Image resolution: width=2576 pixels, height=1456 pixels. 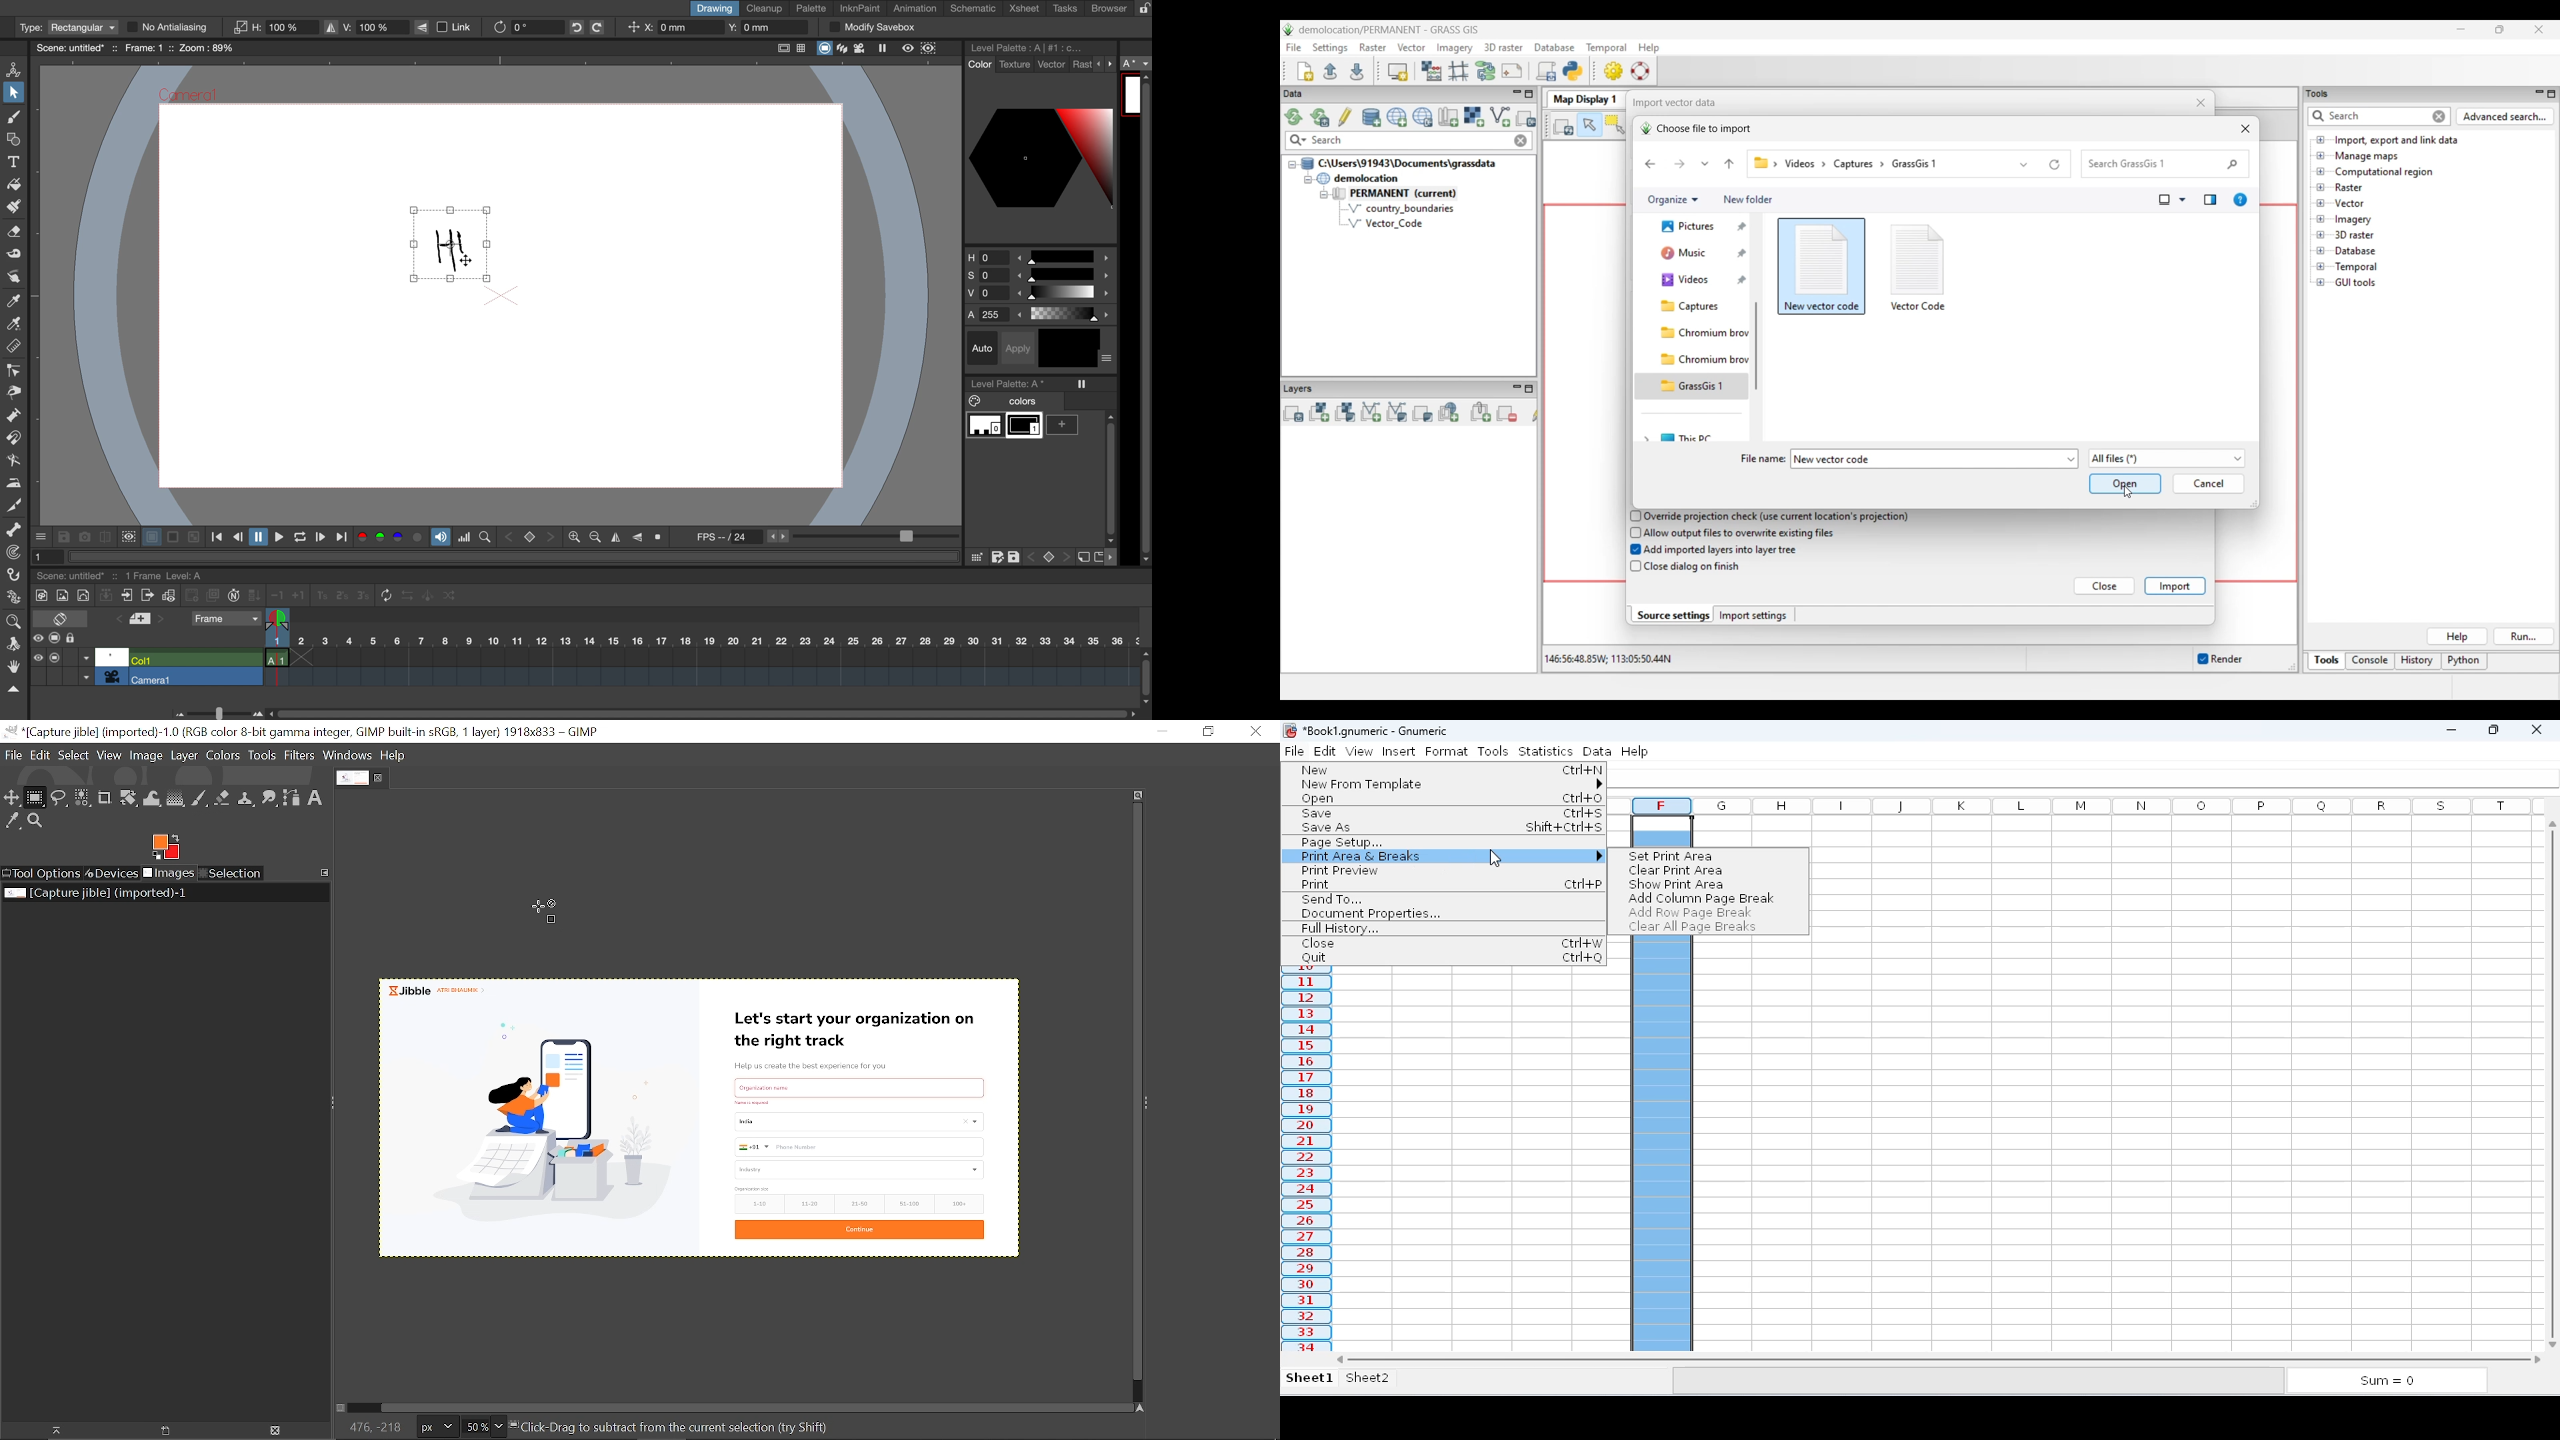 I want to click on time line bar scale, so click(x=215, y=711).